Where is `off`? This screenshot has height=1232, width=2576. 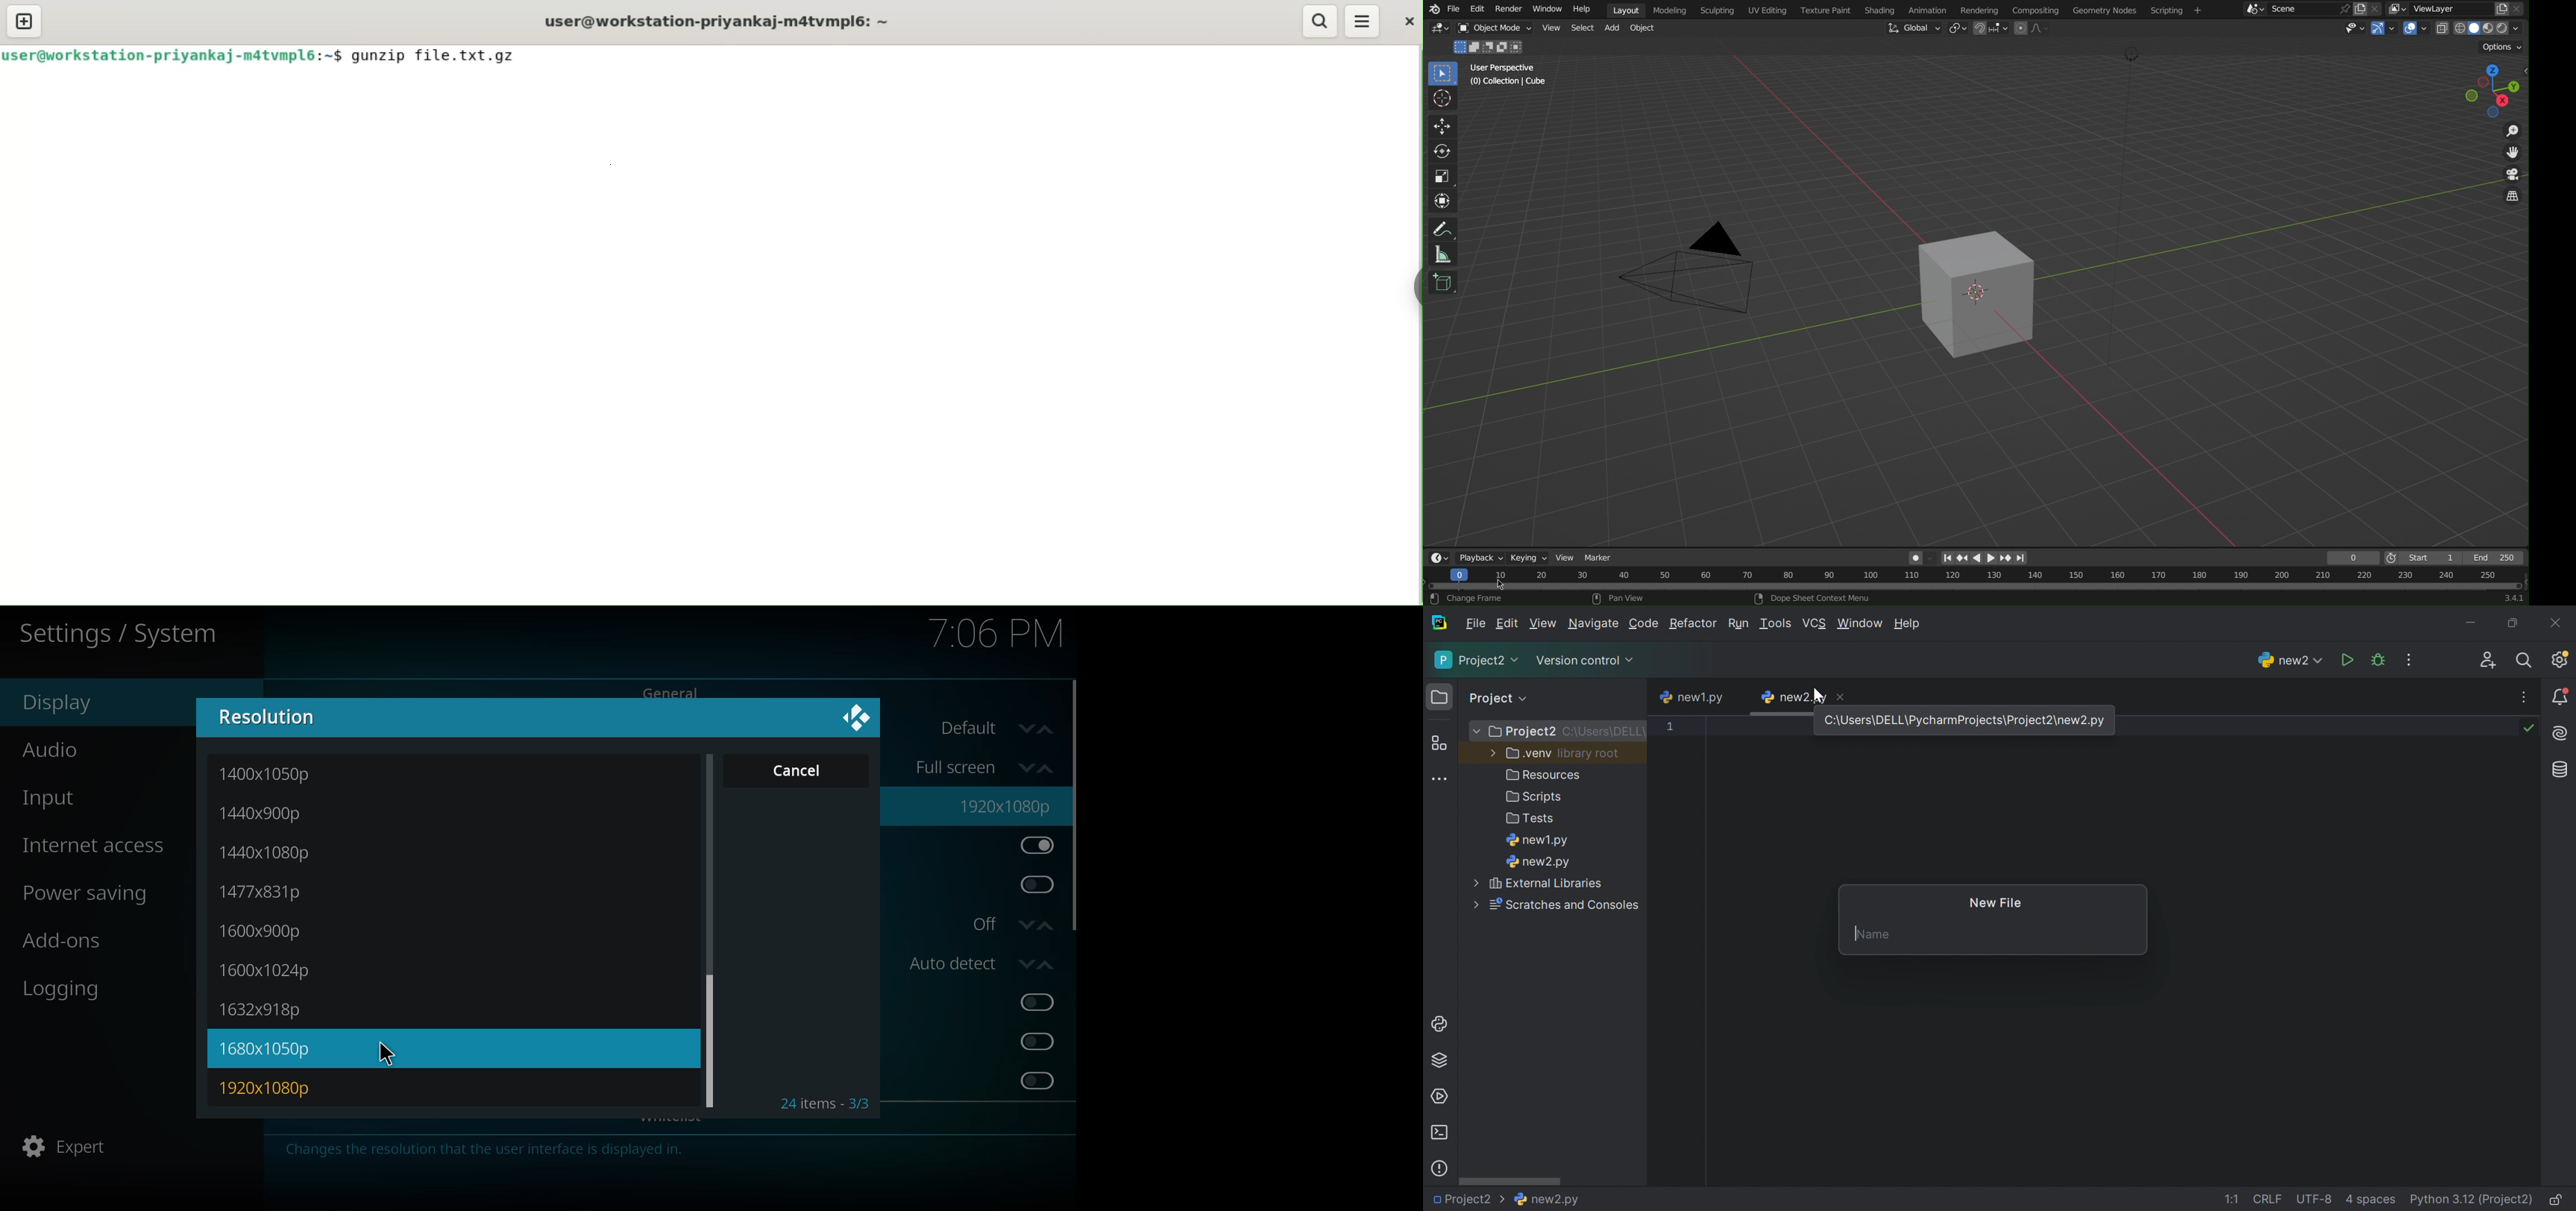 off is located at coordinates (1014, 923).